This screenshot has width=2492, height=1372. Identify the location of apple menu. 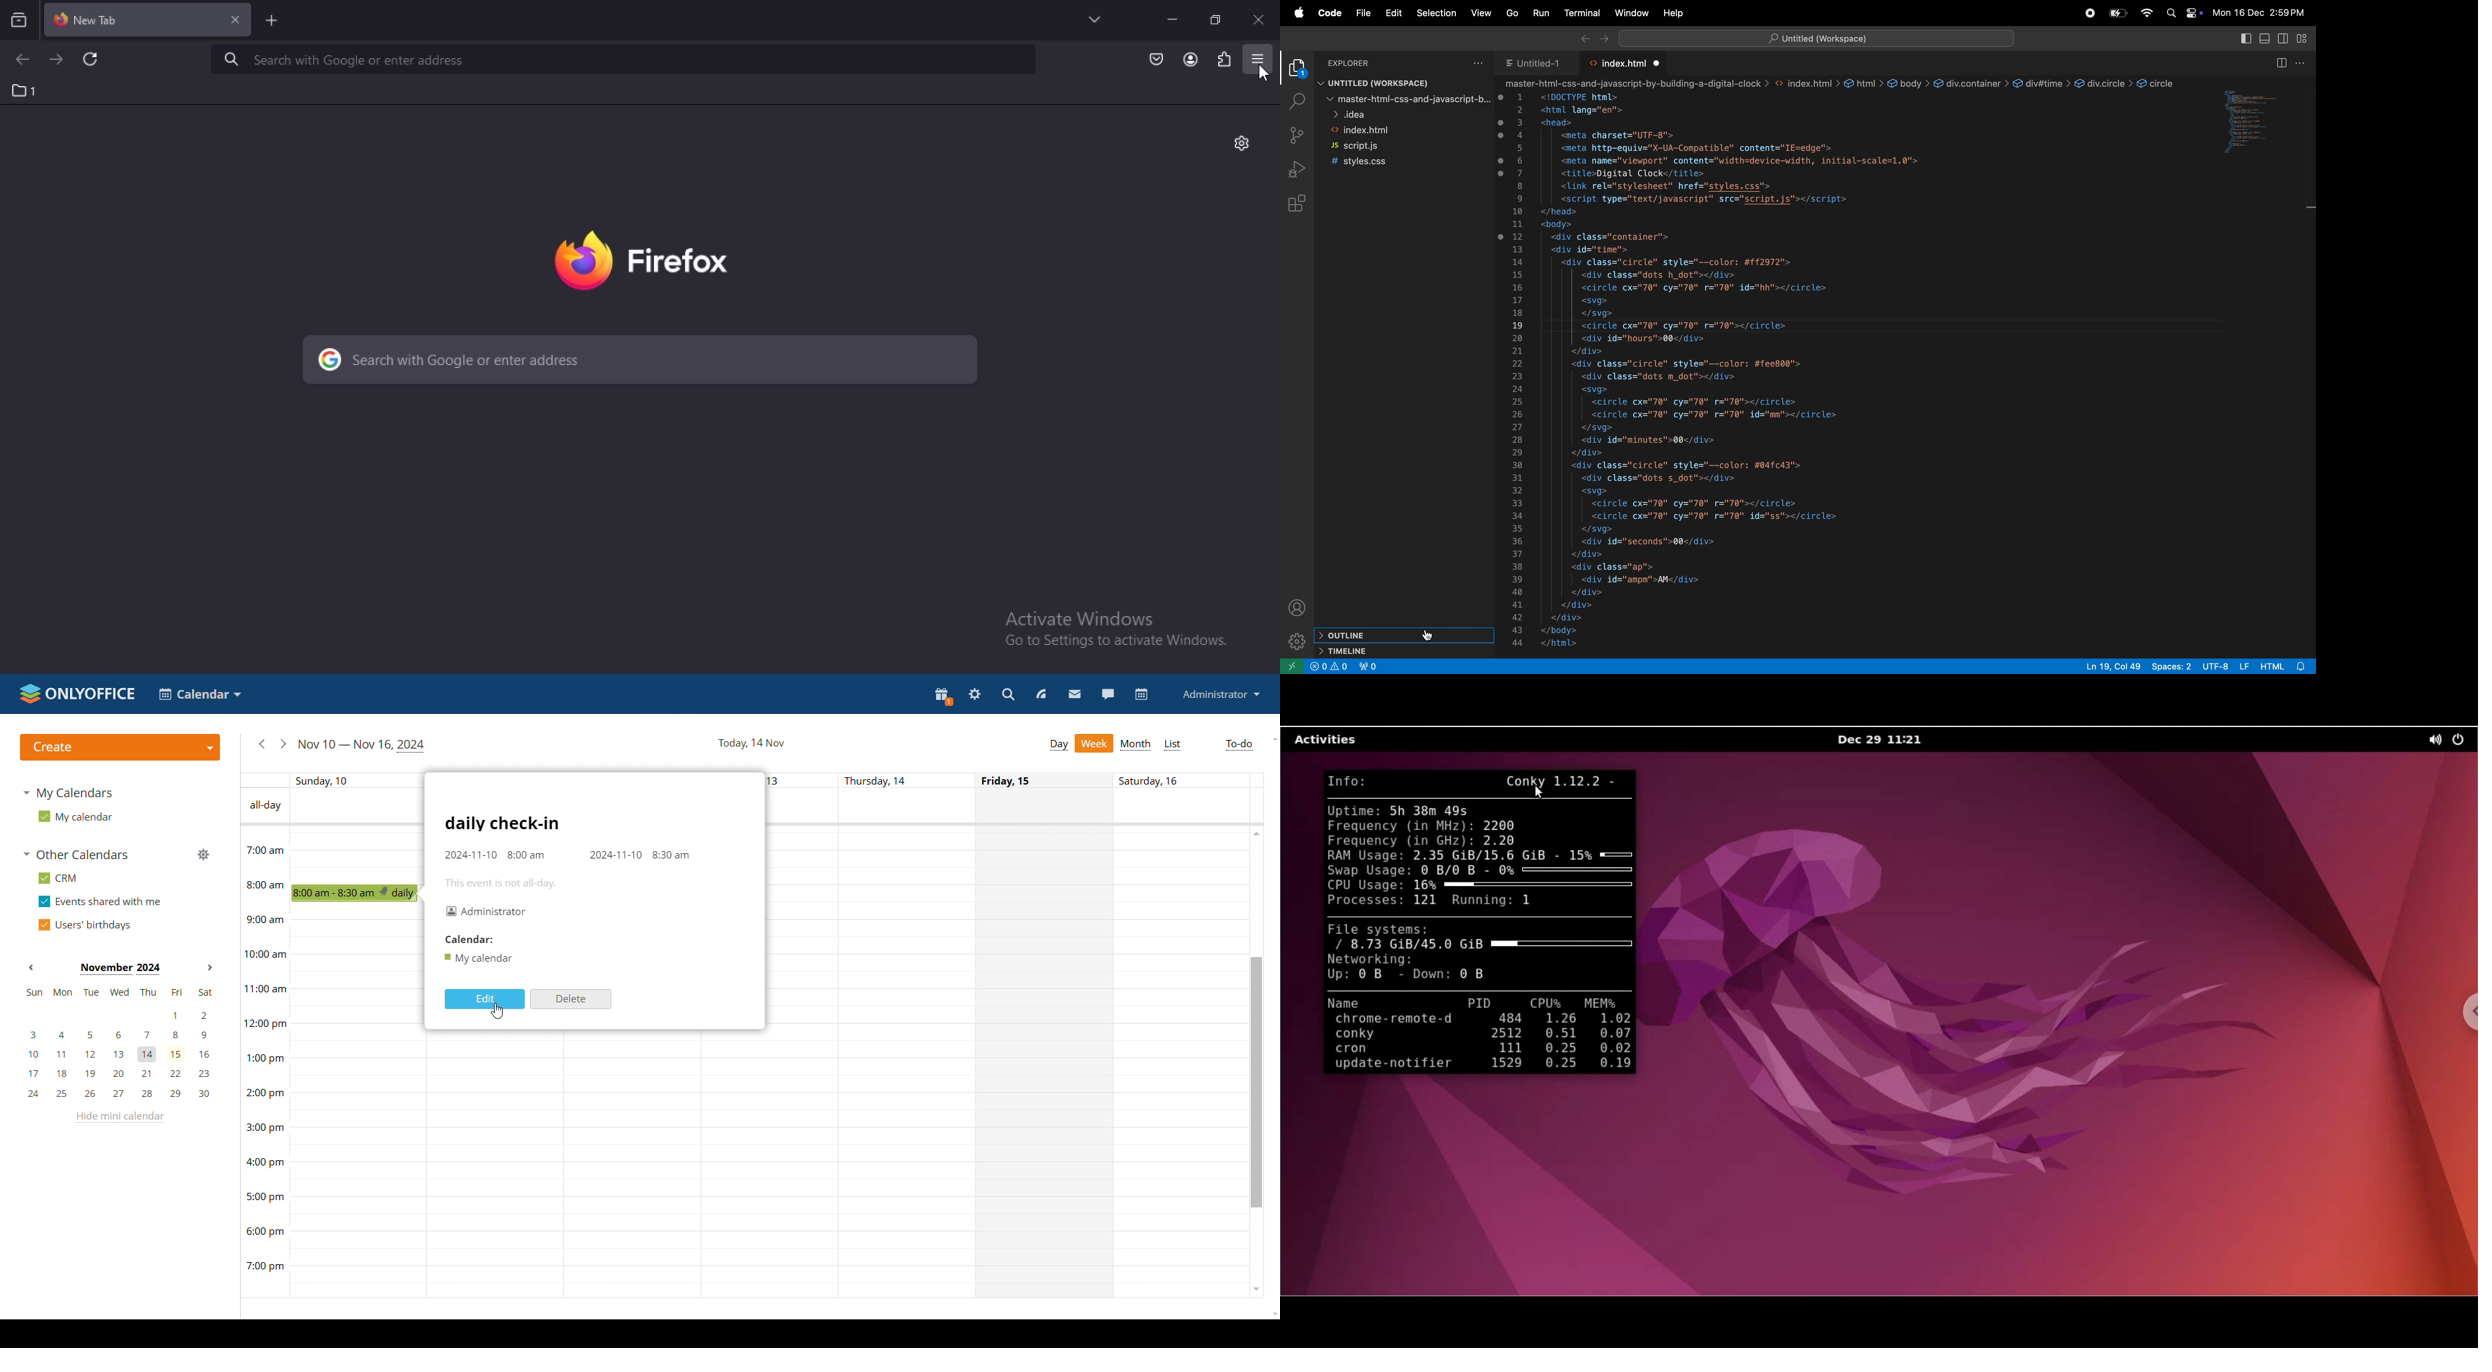
(1294, 12).